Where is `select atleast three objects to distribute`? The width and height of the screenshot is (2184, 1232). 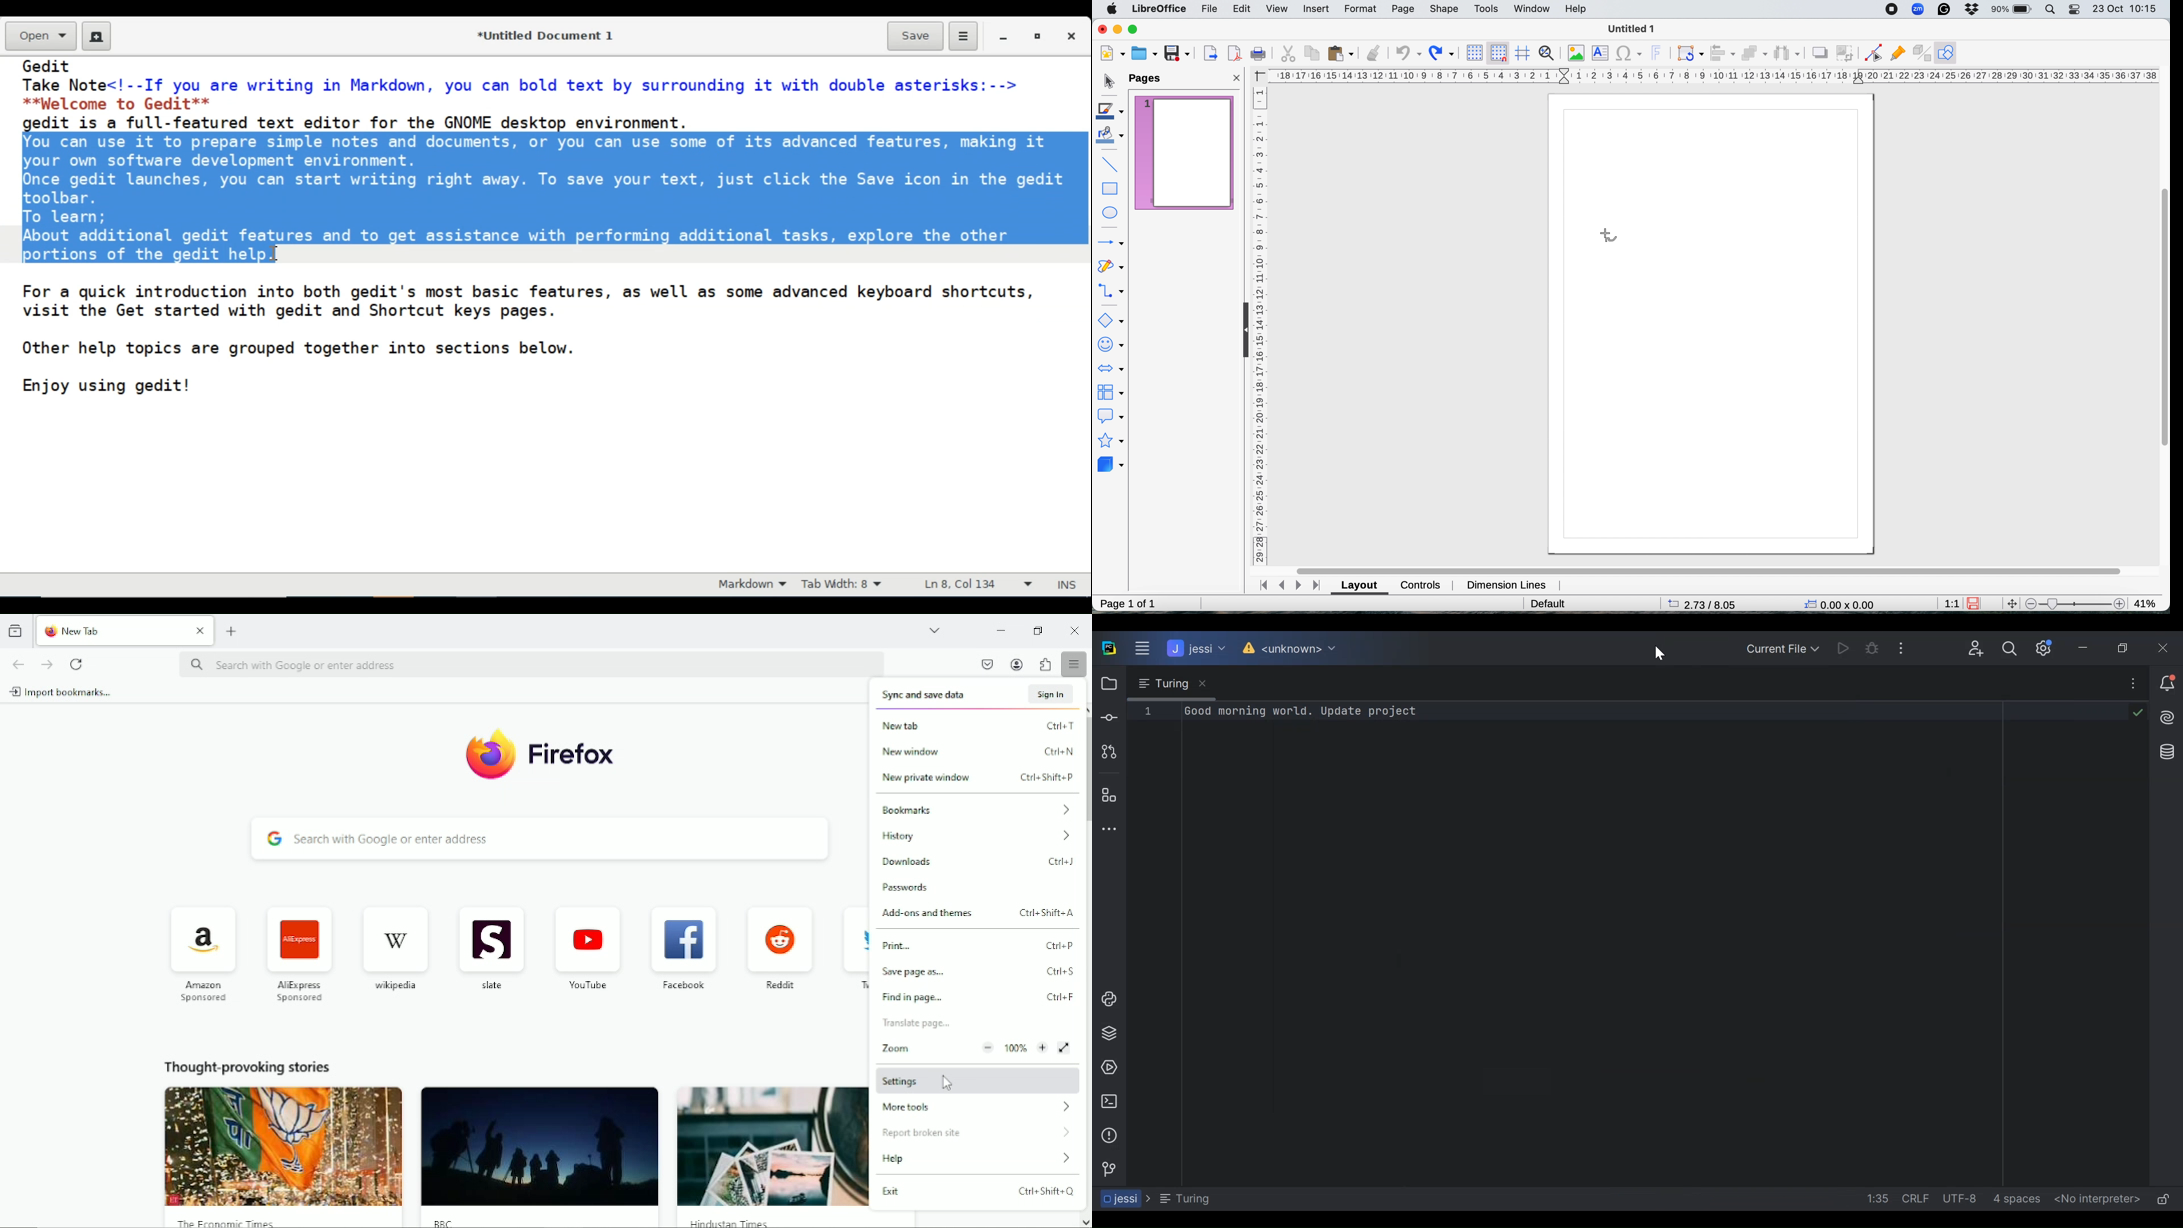
select atleast three objects to distribute is located at coordinates (1787, 53).